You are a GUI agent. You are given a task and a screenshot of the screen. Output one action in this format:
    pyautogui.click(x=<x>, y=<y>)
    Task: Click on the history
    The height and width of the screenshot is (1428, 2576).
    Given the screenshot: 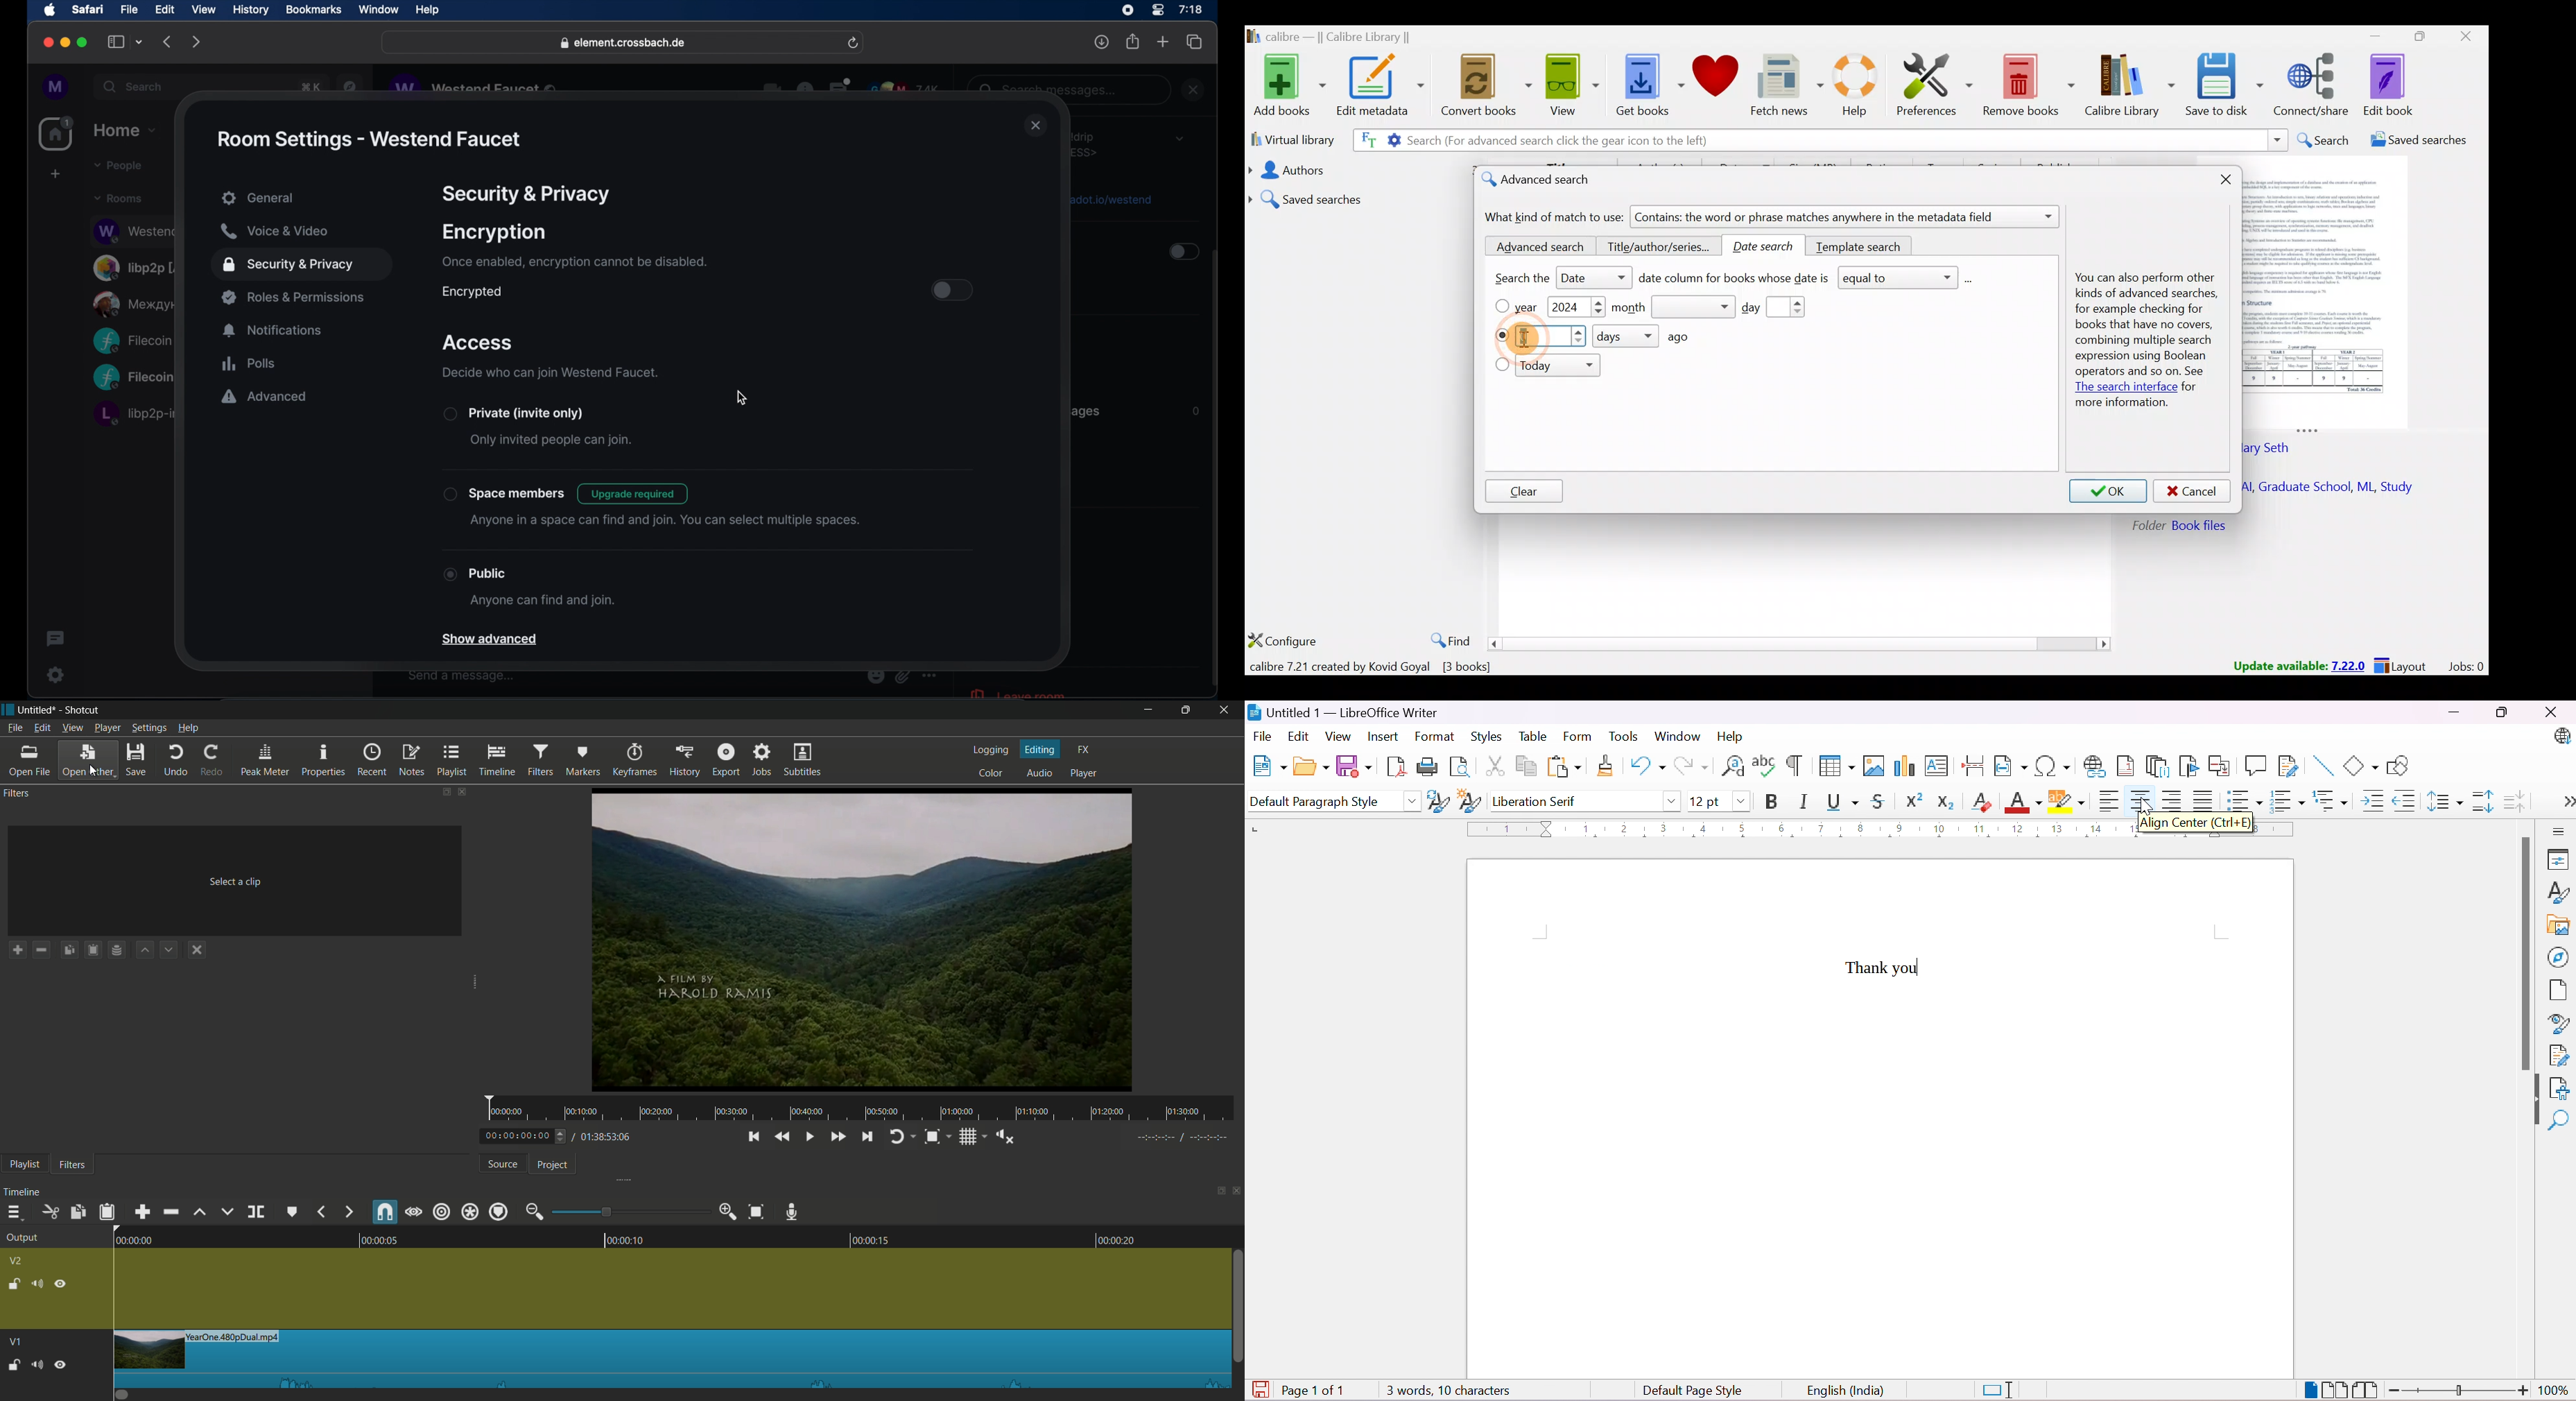 What is the action you would take?
    pyautogui.click(x=251, y=10)
    